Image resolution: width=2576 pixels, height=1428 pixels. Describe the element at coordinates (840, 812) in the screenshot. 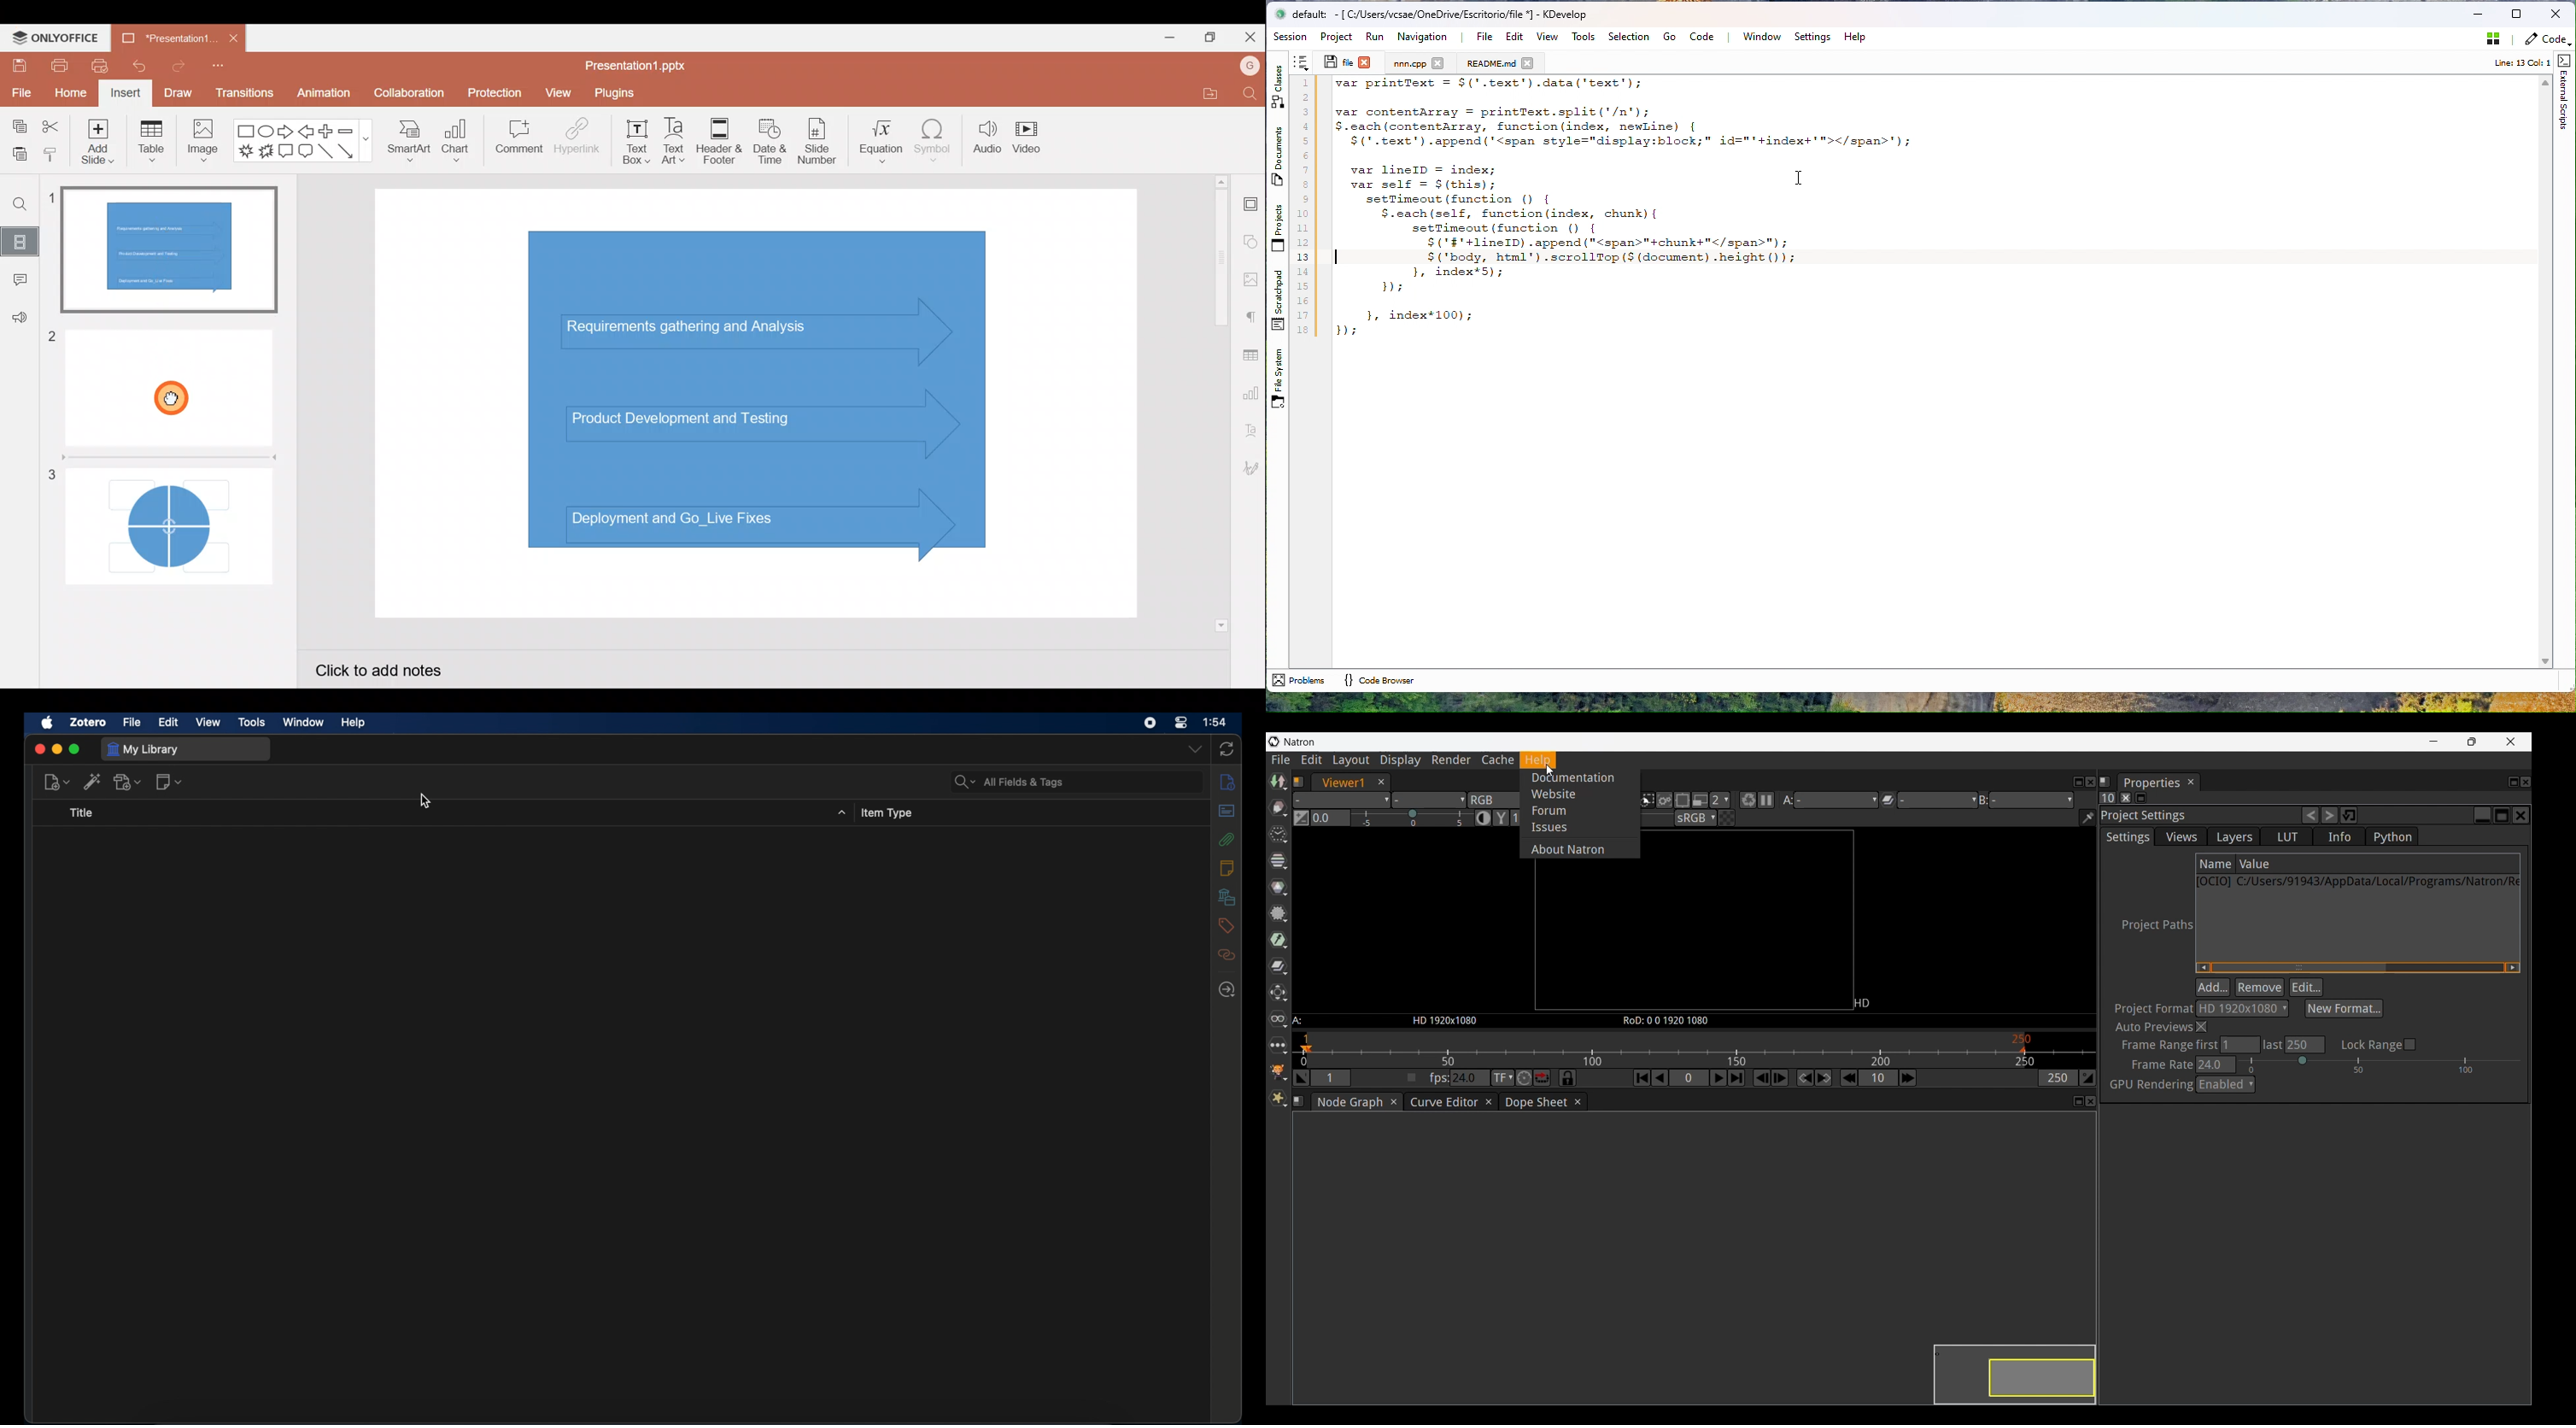

I see `dropdown` at that location.